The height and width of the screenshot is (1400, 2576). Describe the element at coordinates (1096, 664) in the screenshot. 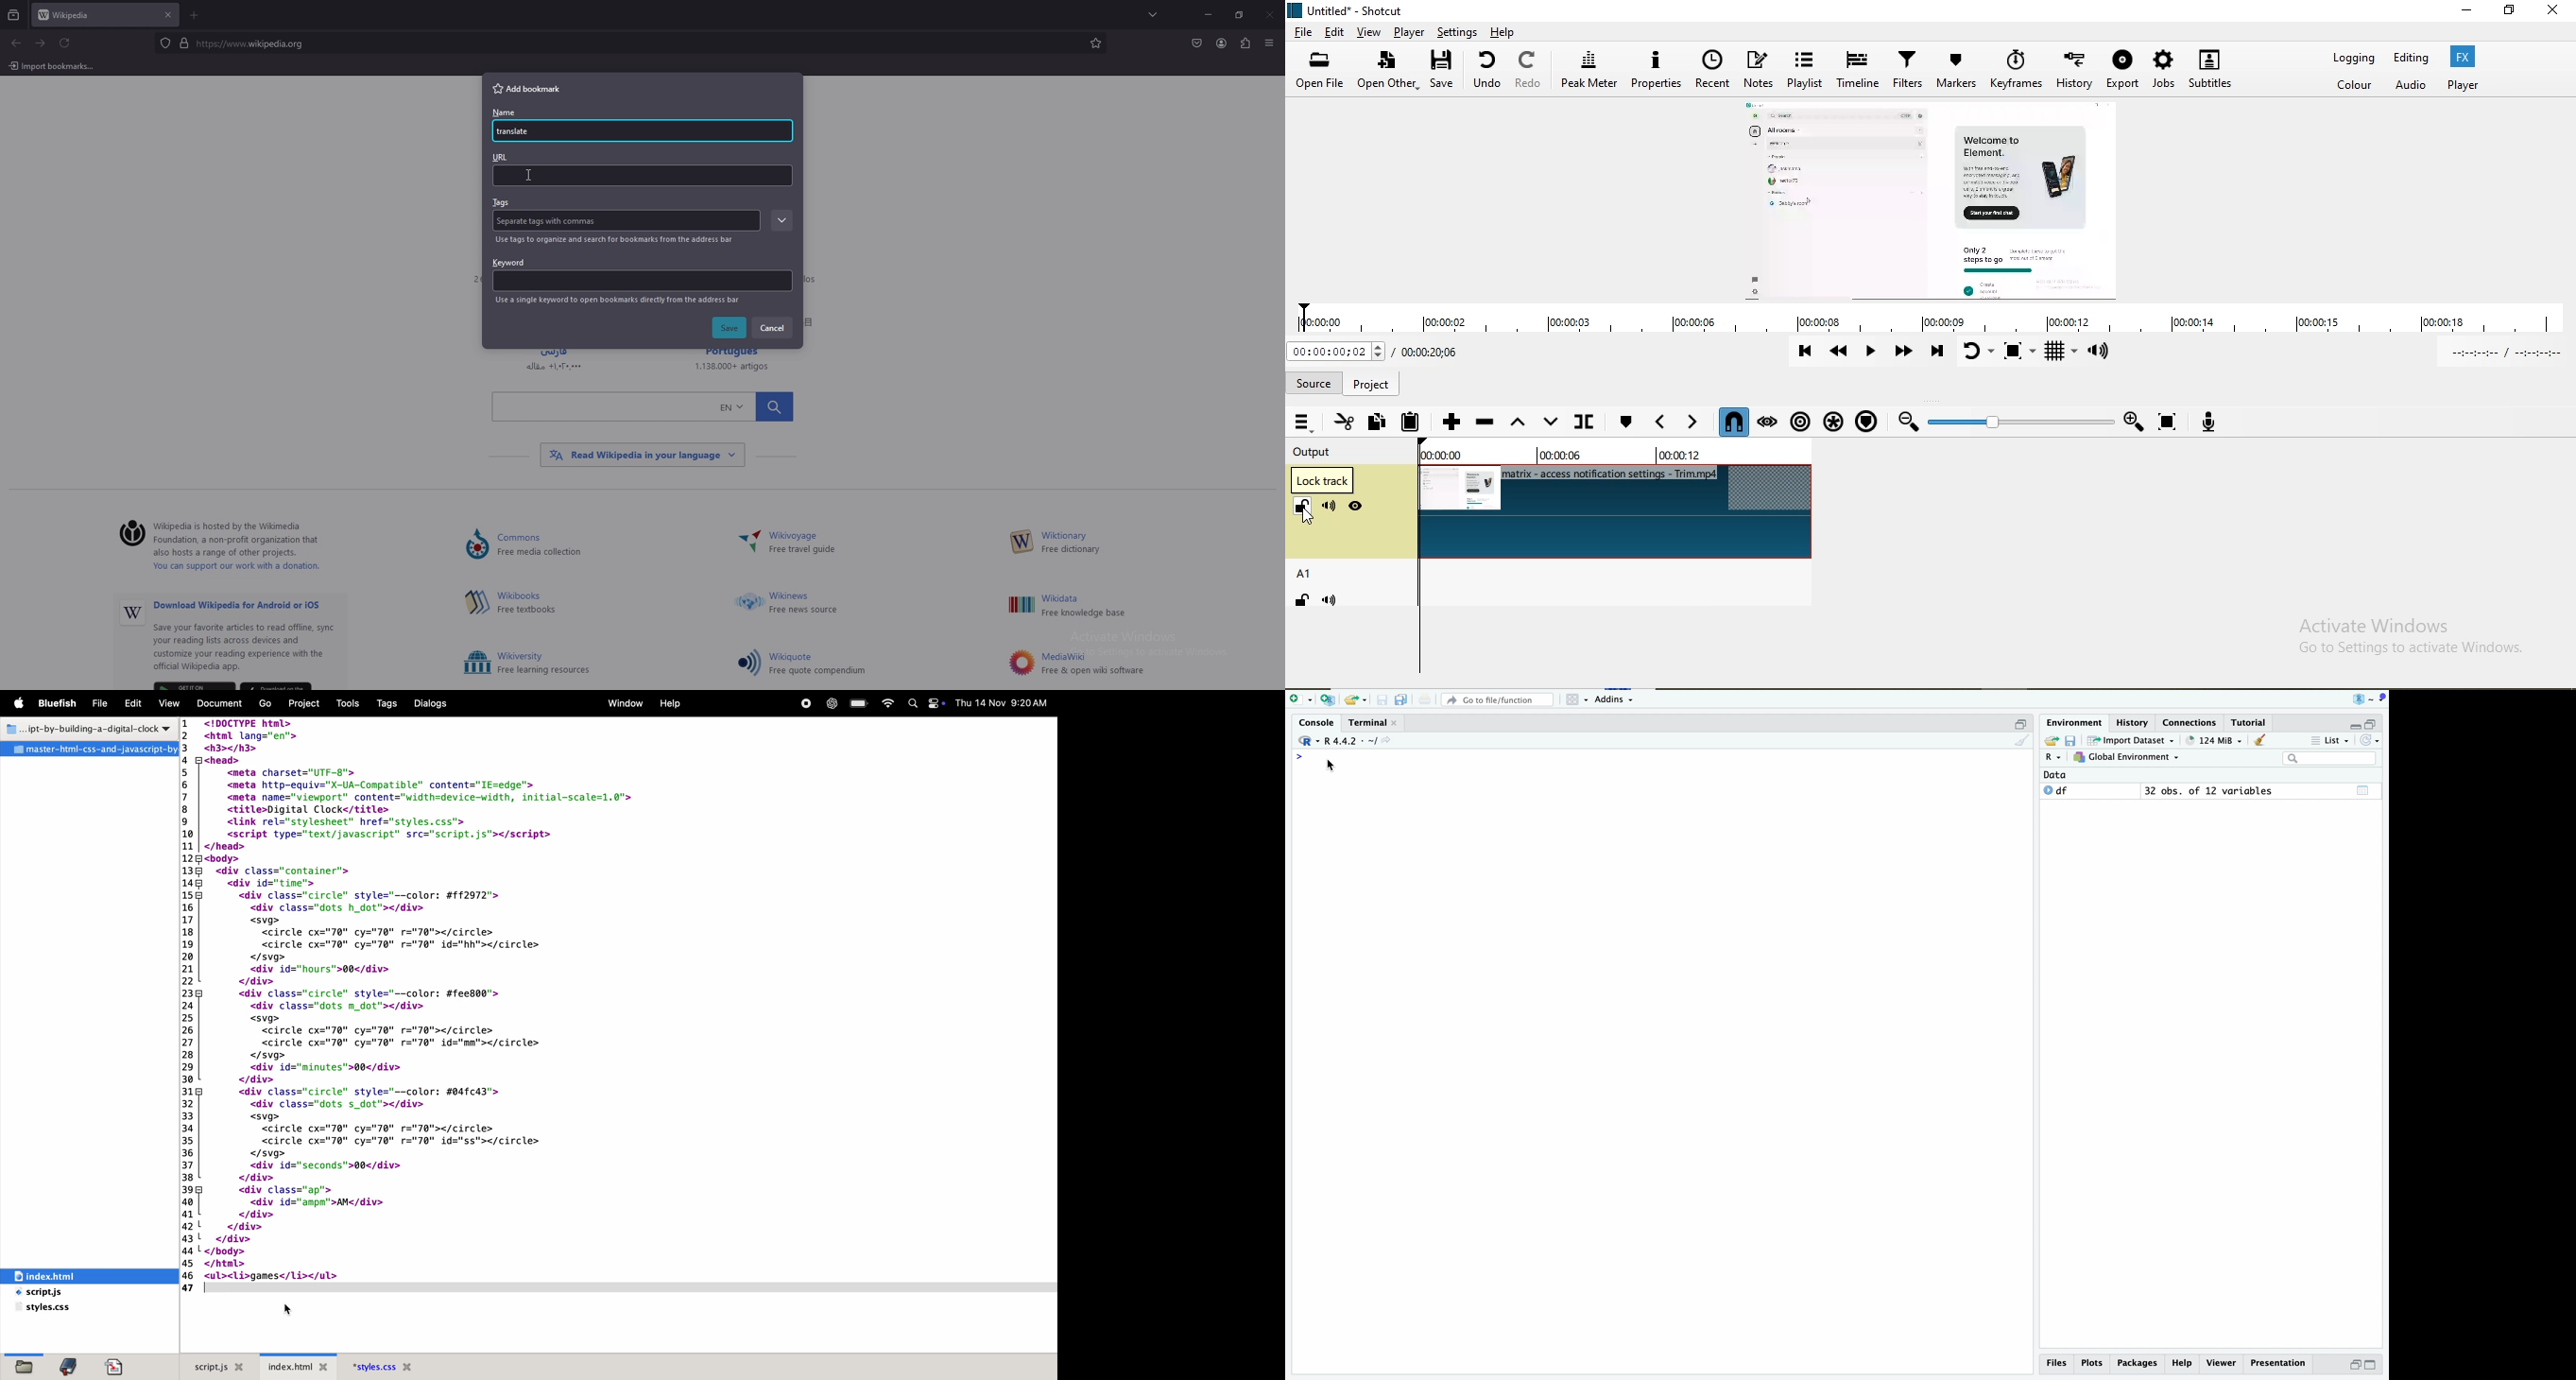

I see `` at that location.